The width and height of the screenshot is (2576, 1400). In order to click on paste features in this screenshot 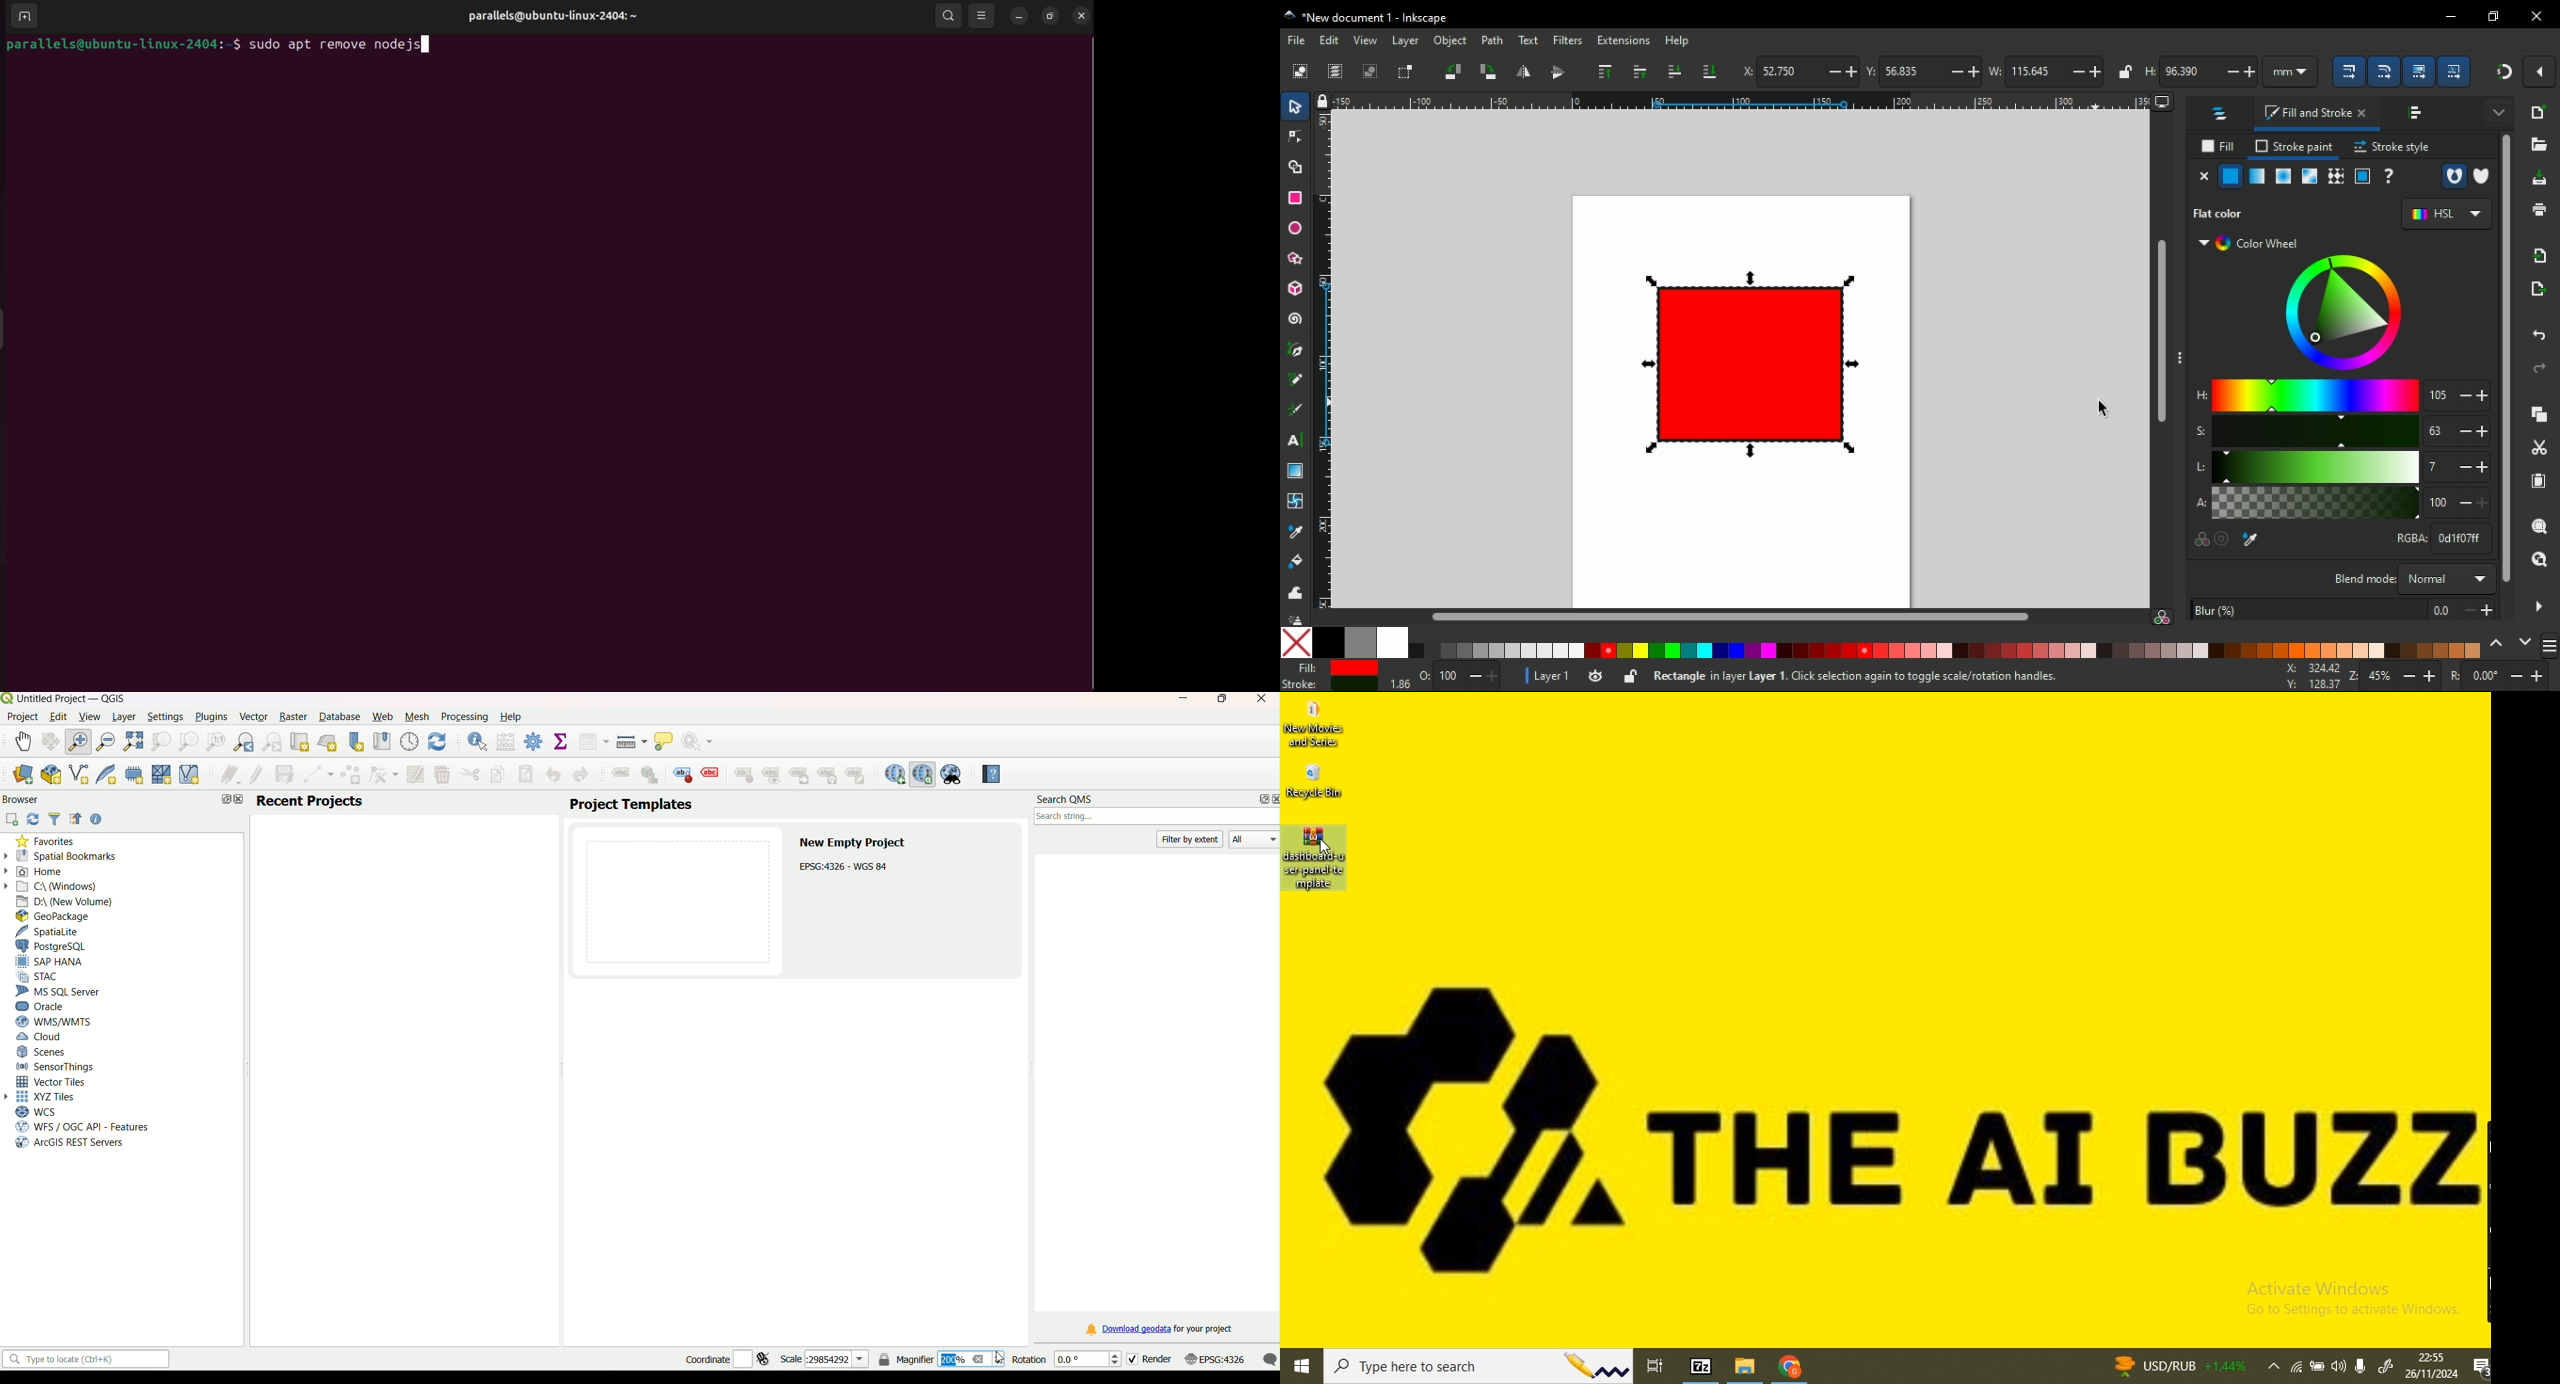, I will do `click(525, 774)`.